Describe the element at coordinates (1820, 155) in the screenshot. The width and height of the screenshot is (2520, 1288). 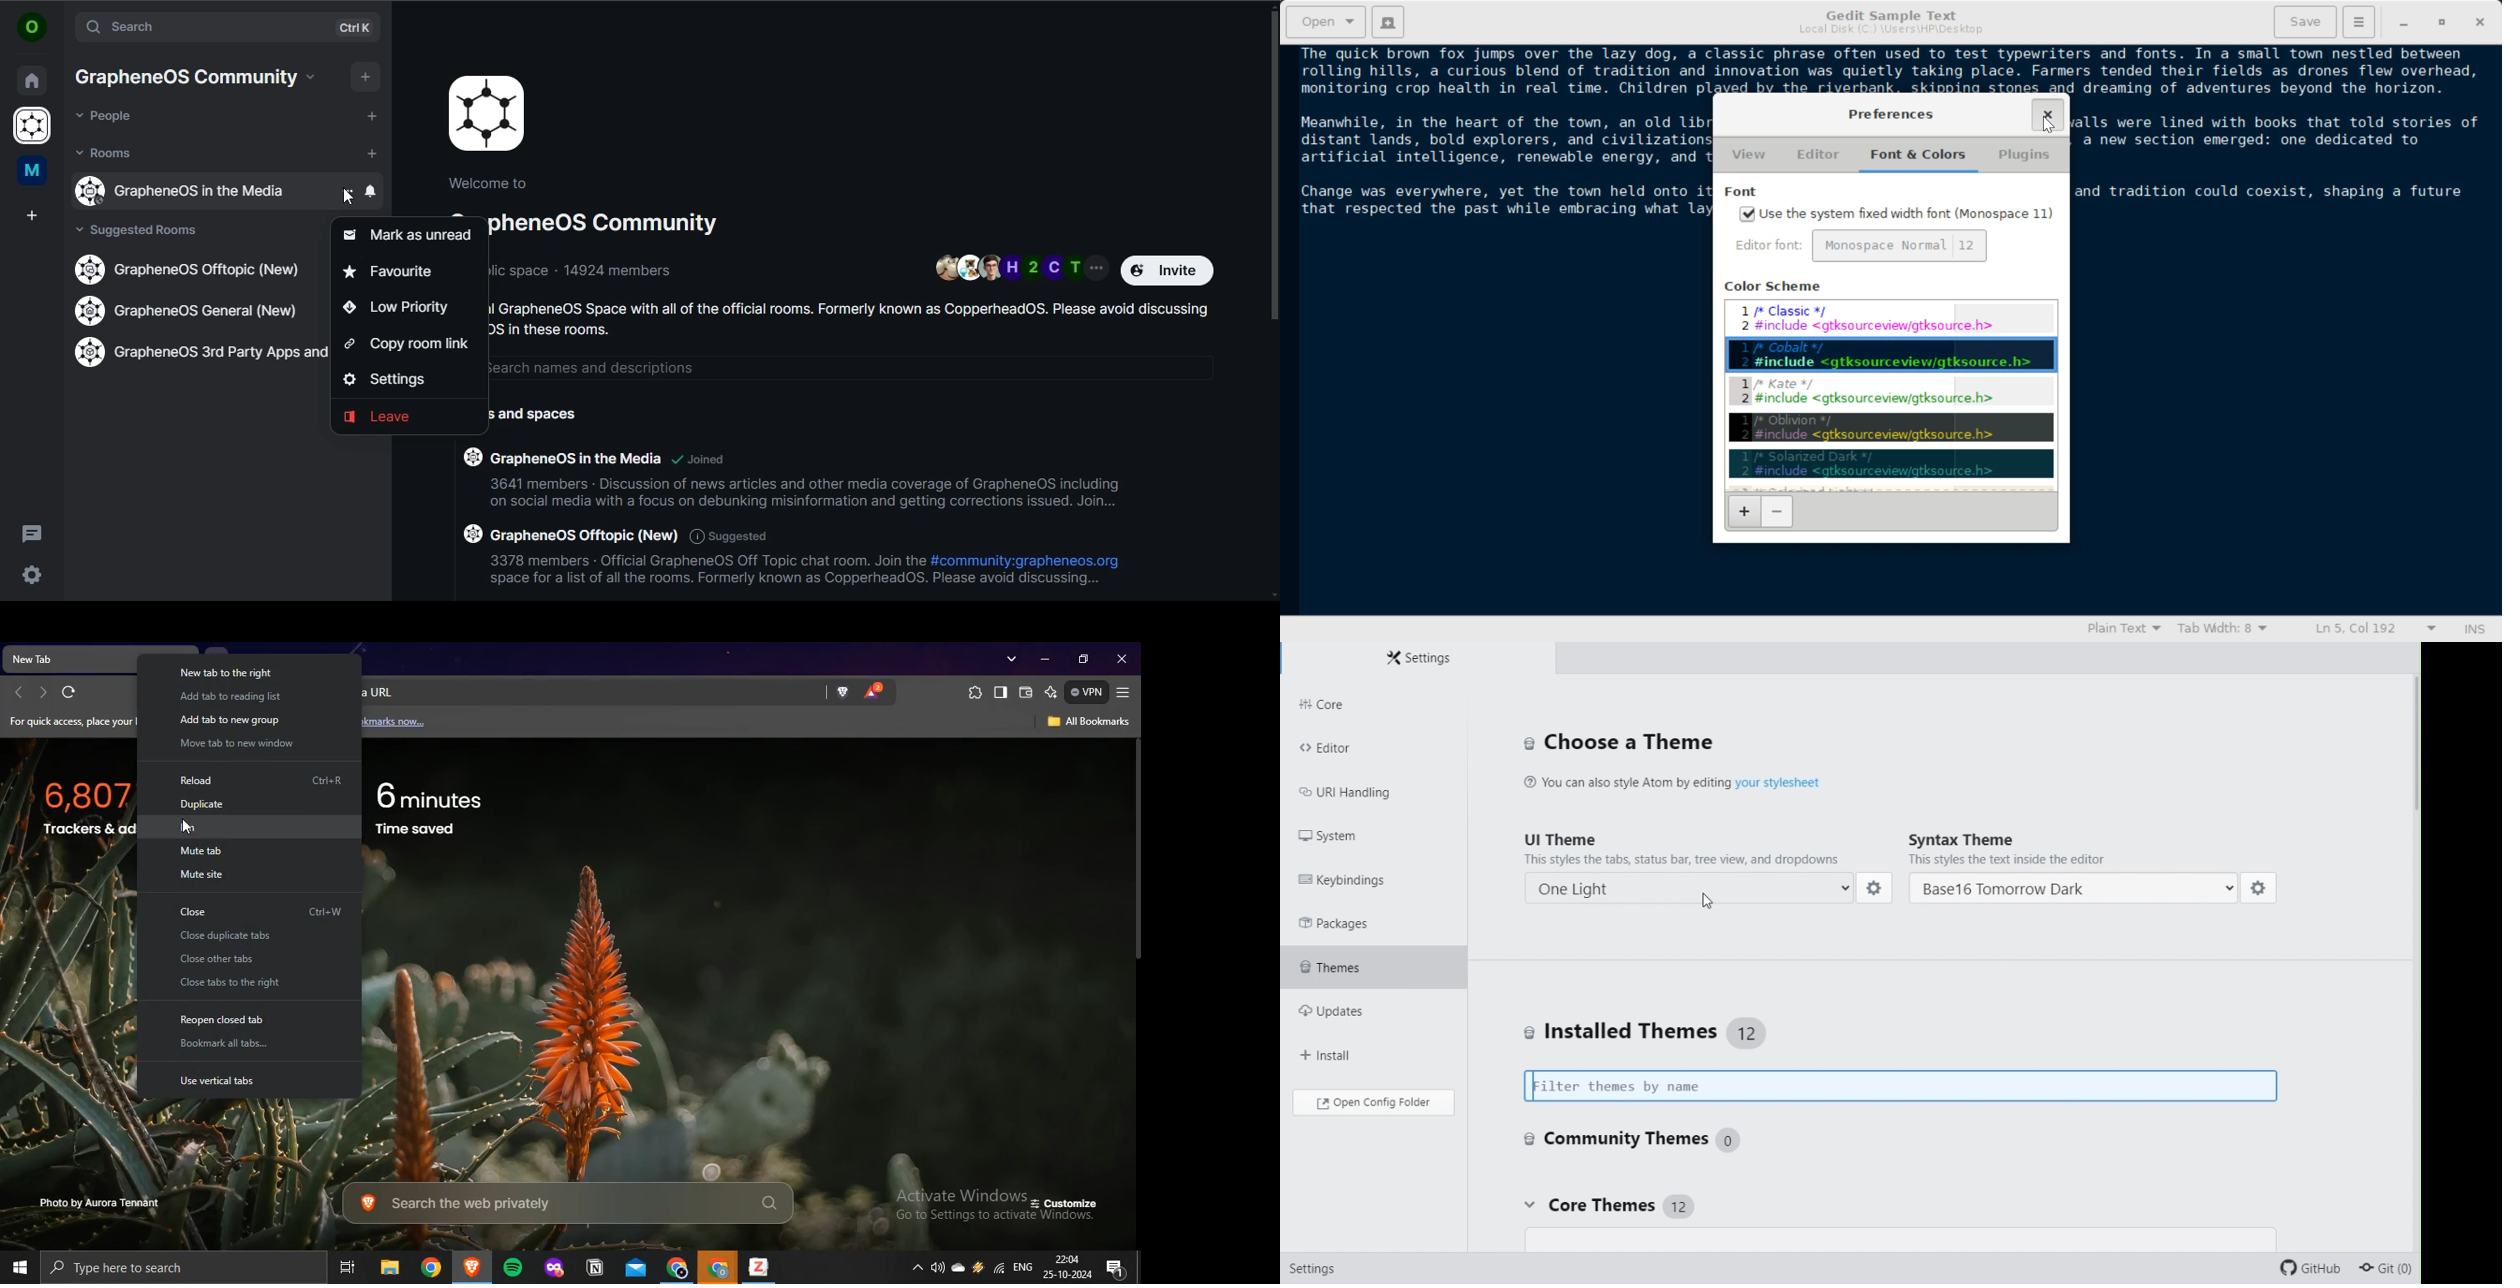
I see `Editor Tab` at that location.